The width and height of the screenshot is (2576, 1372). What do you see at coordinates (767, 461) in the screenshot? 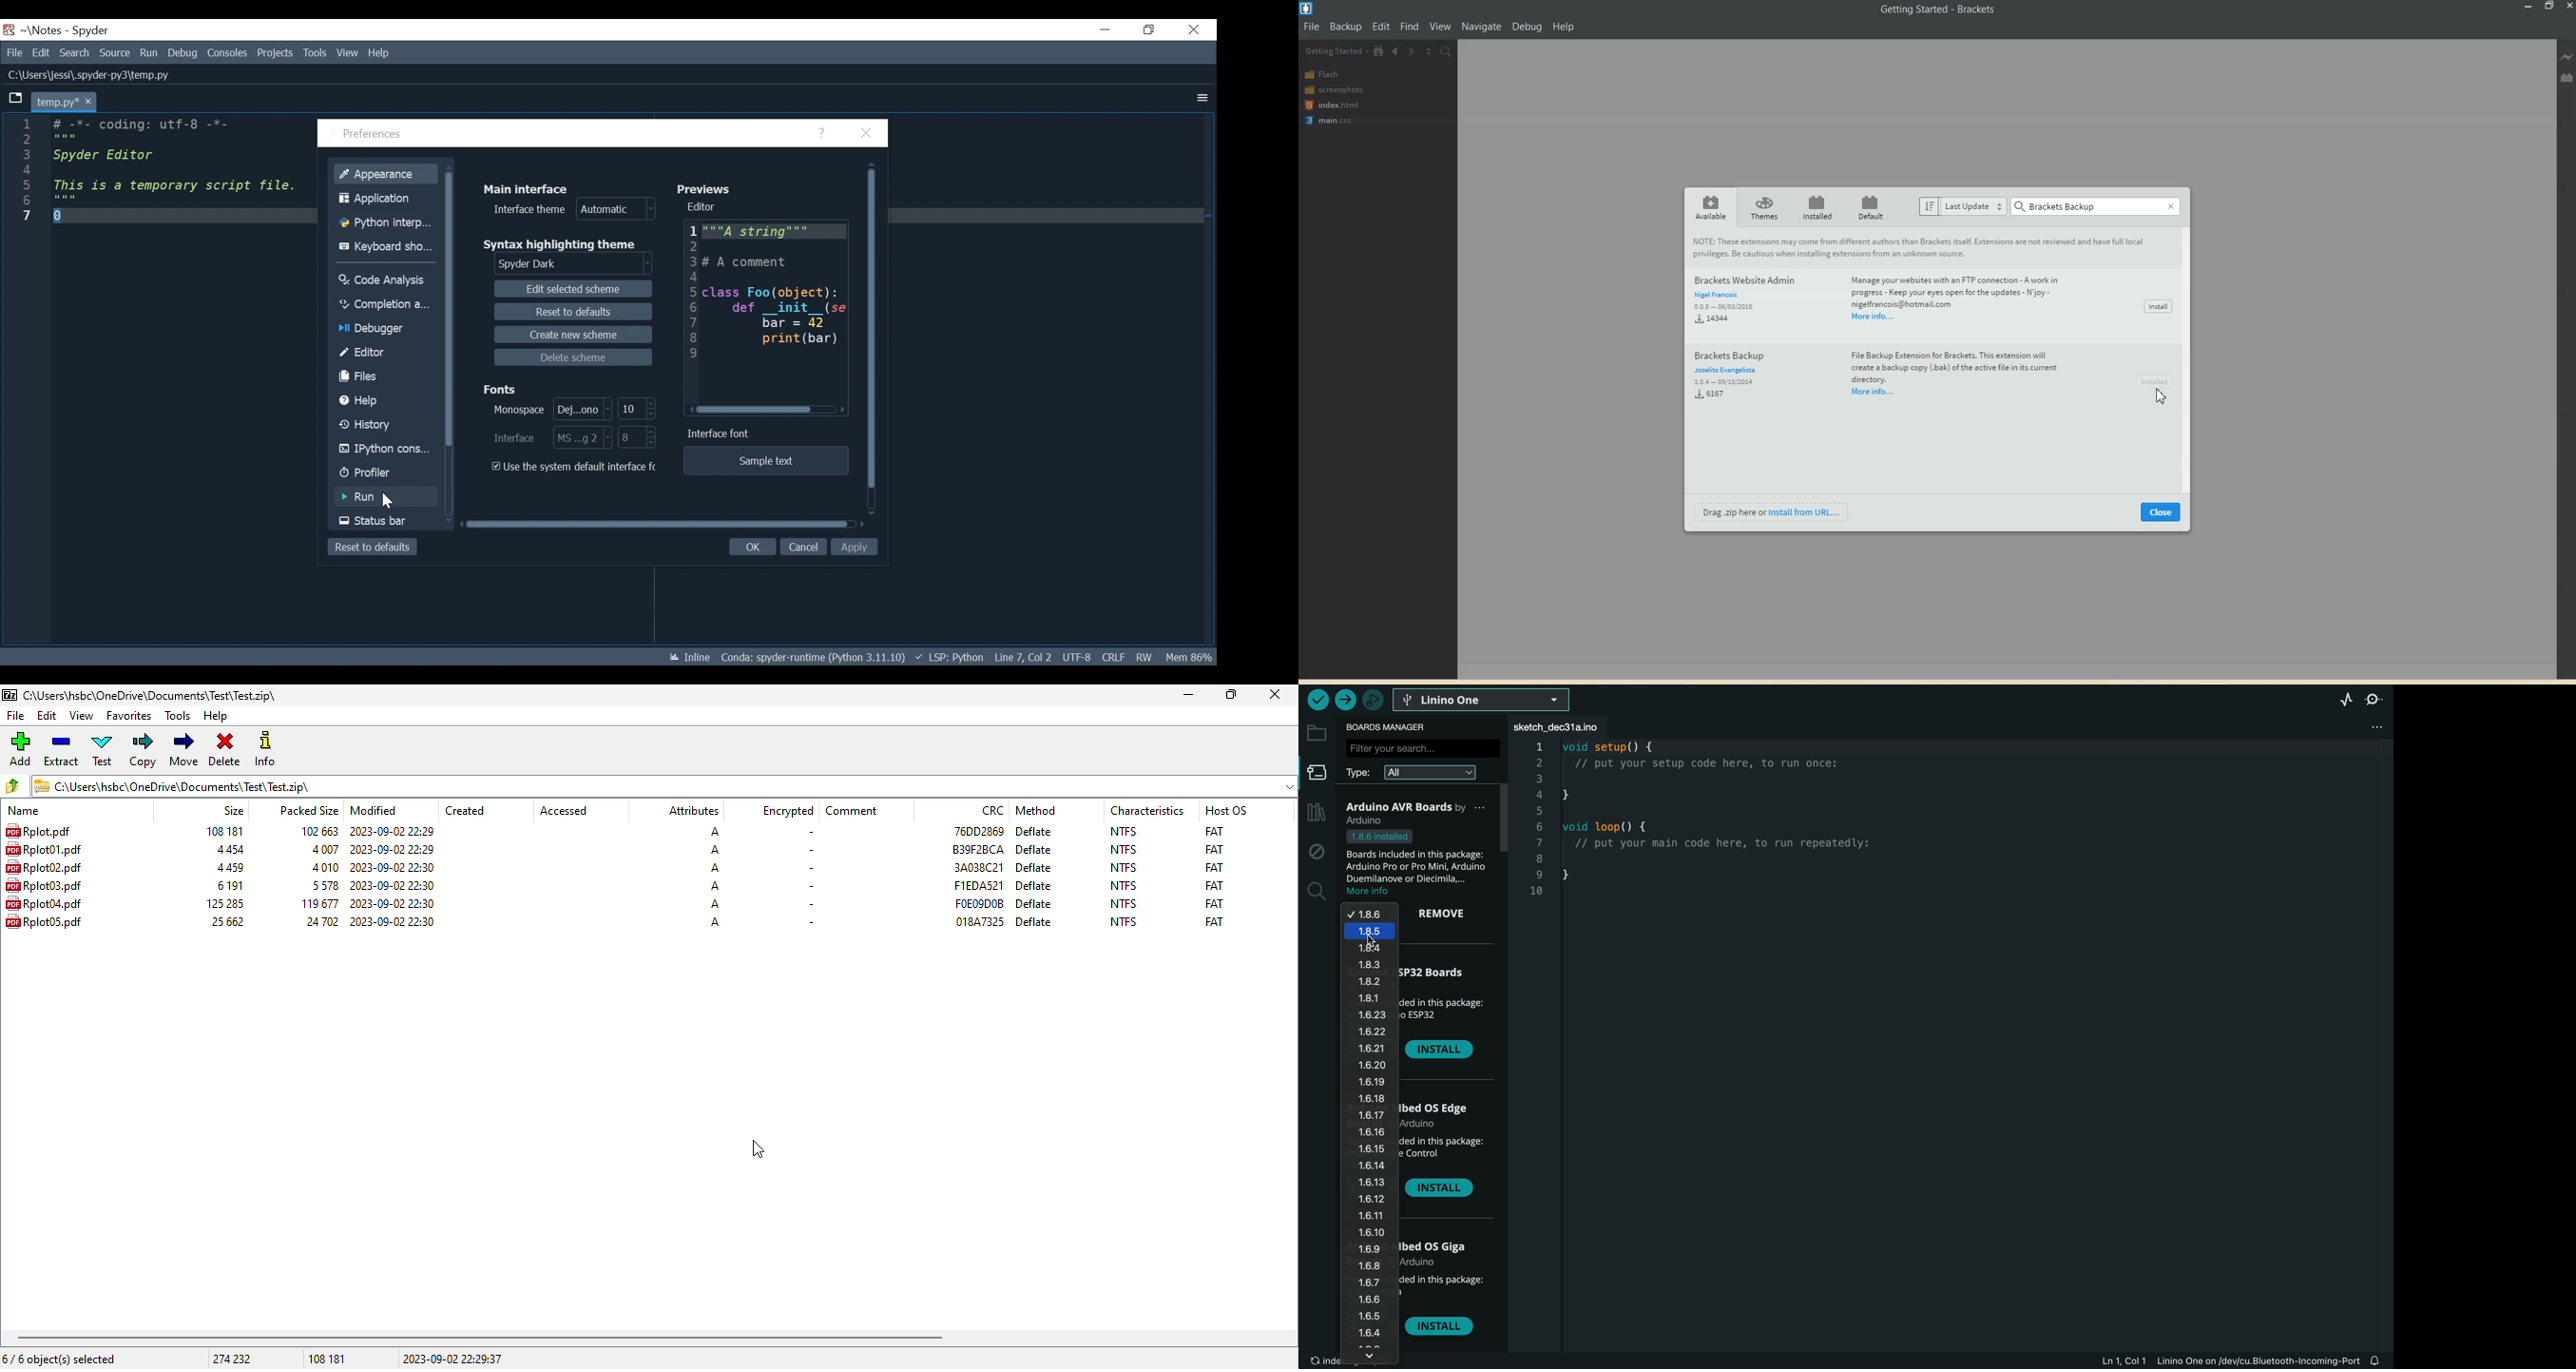
I see `Interface Font Preview` at bounding box center [767, 461].